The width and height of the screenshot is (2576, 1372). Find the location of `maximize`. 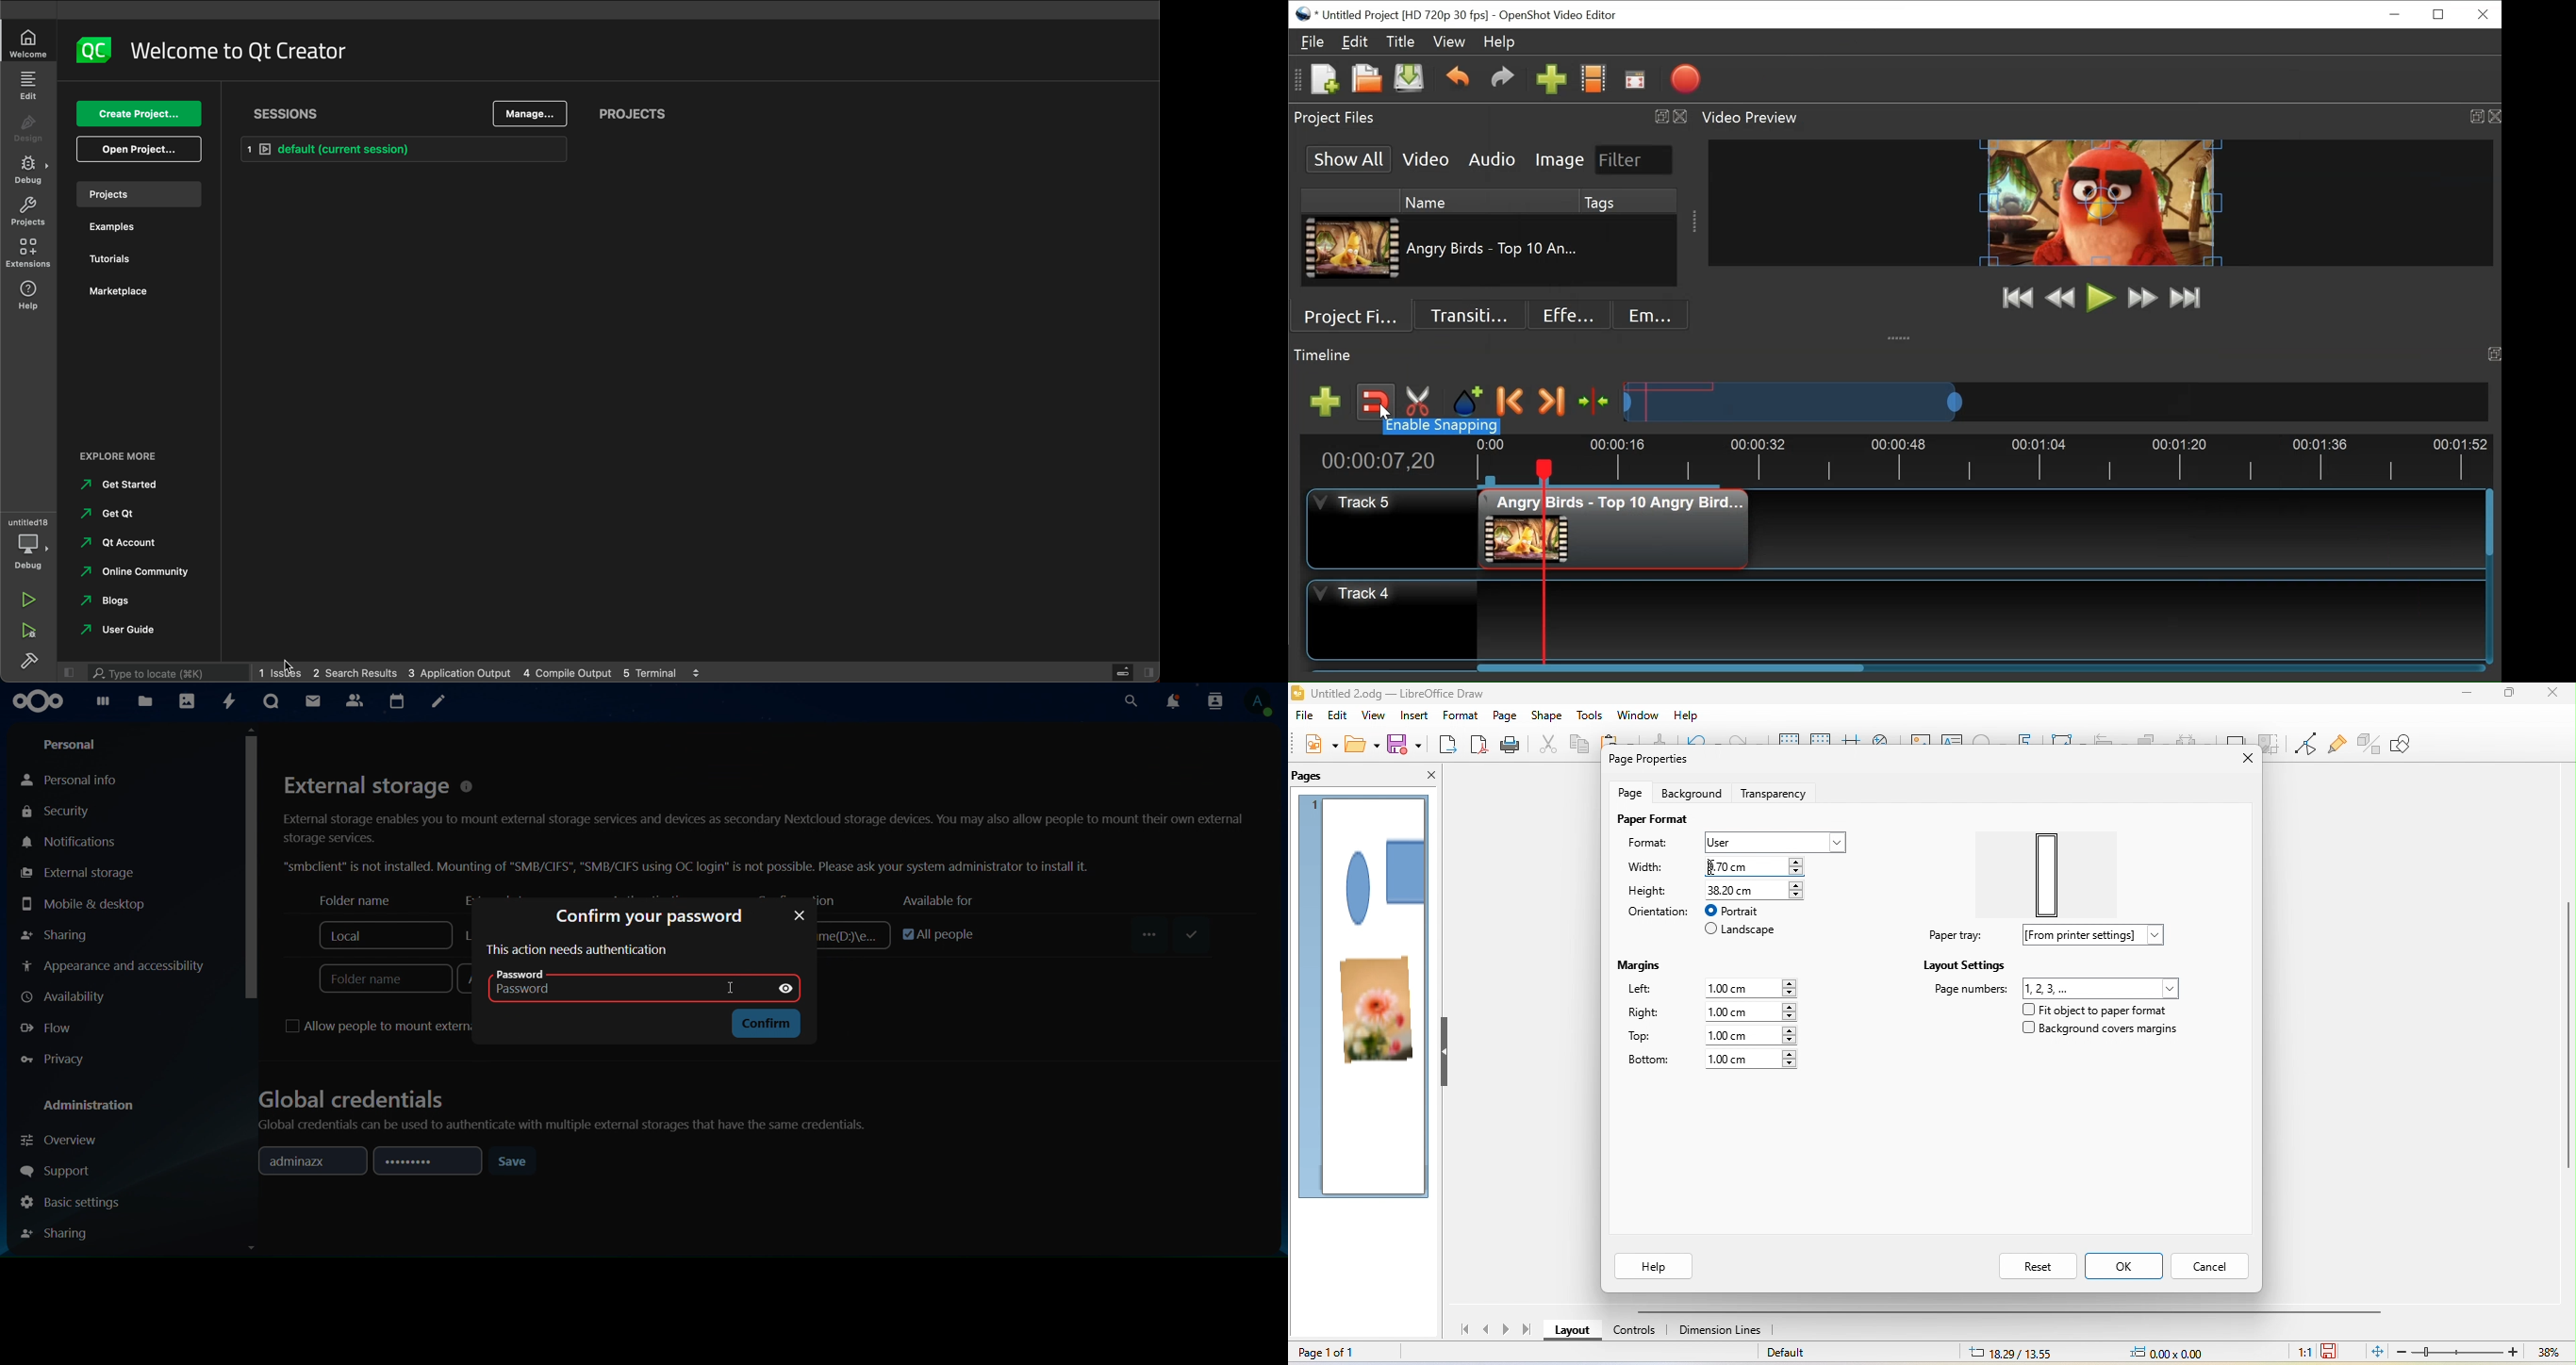

maximize is located at coordinates (2508, 698).